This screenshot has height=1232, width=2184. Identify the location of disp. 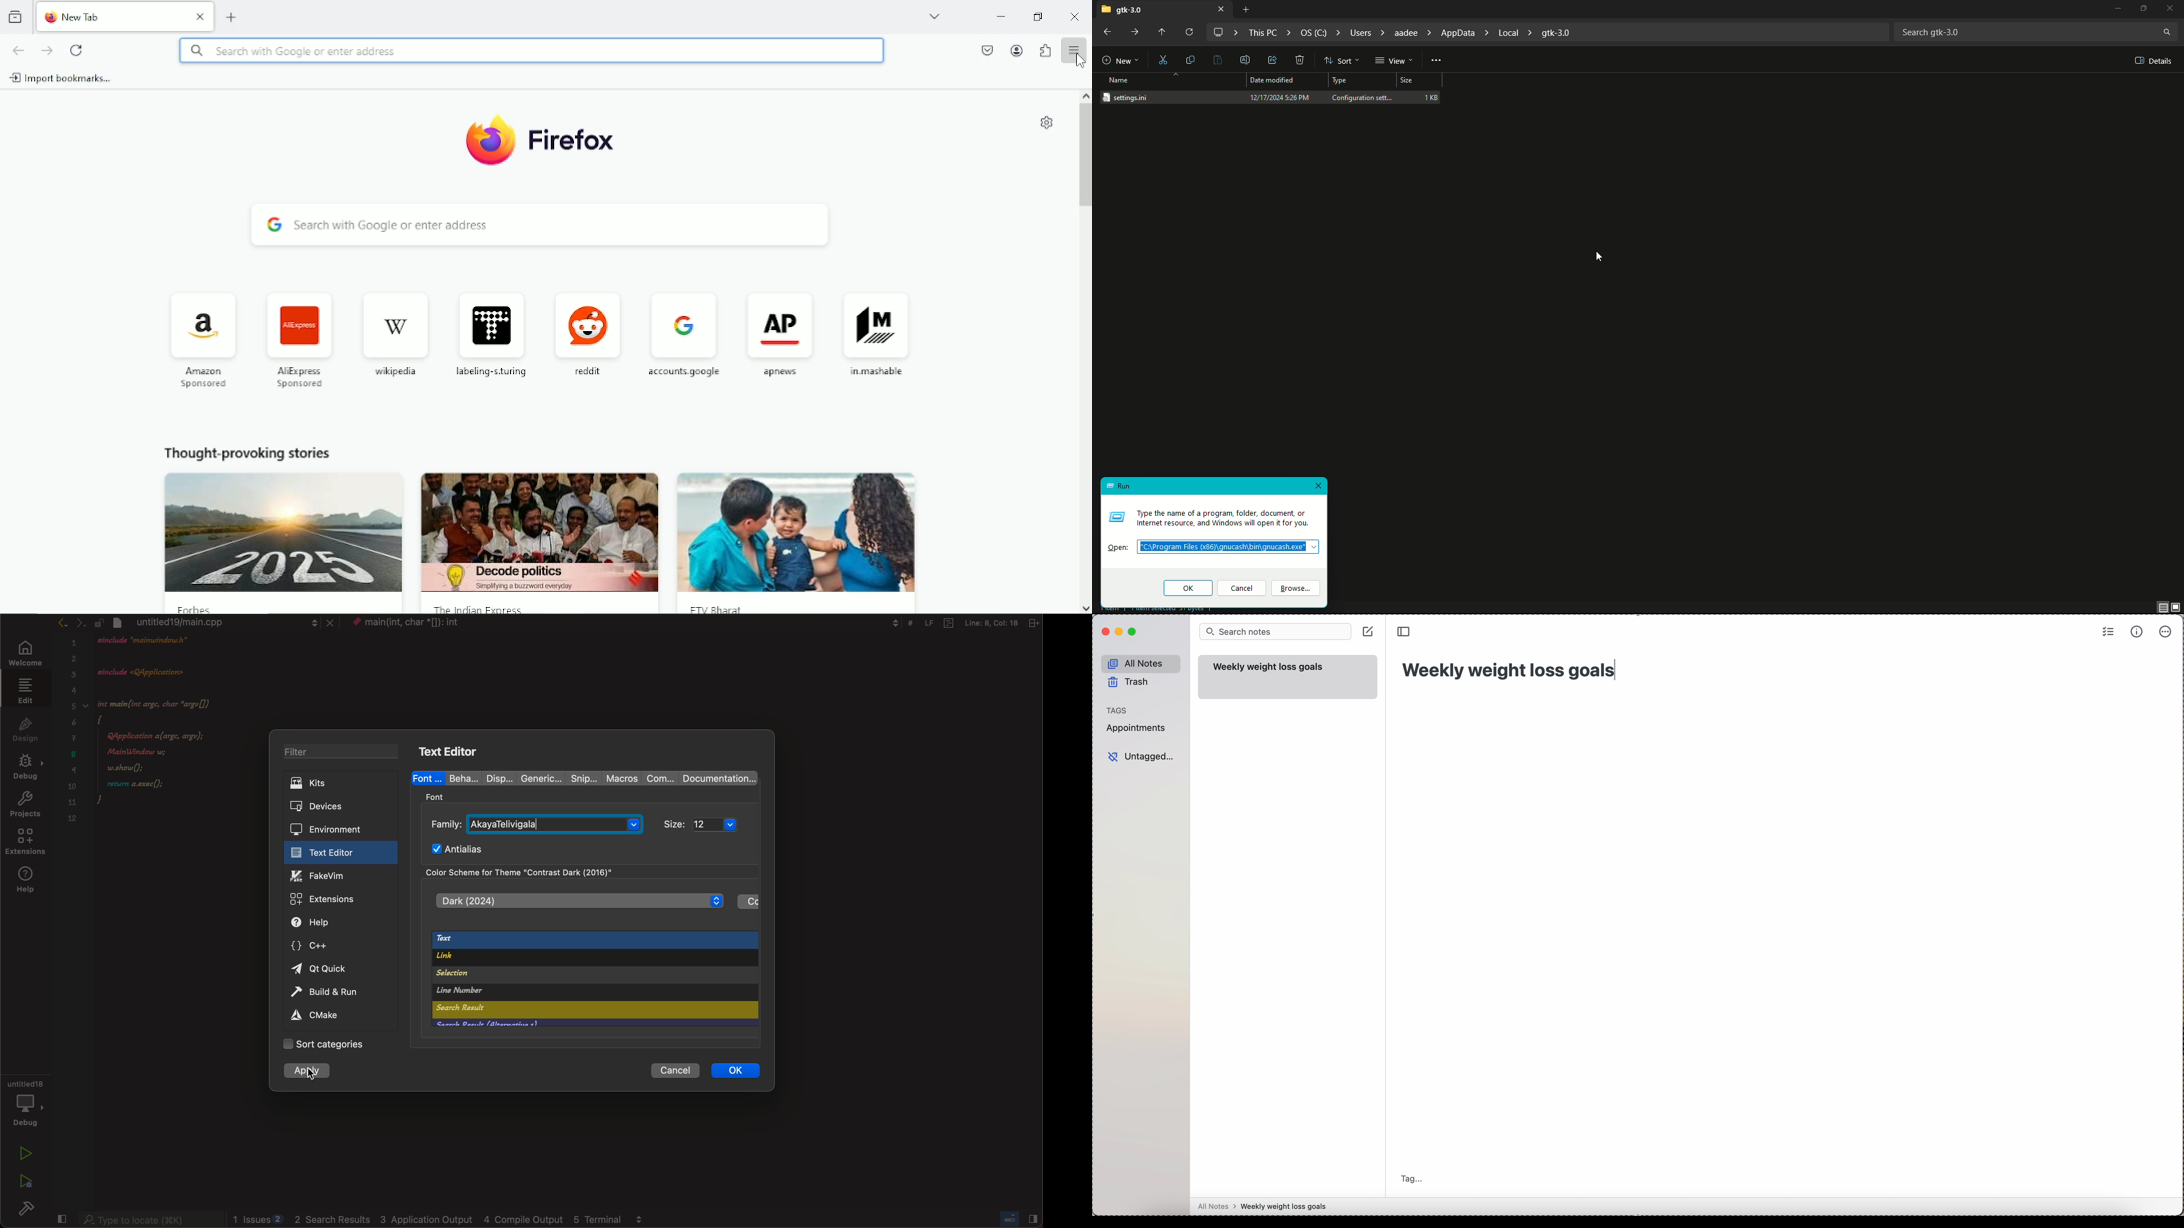
(494, 778).